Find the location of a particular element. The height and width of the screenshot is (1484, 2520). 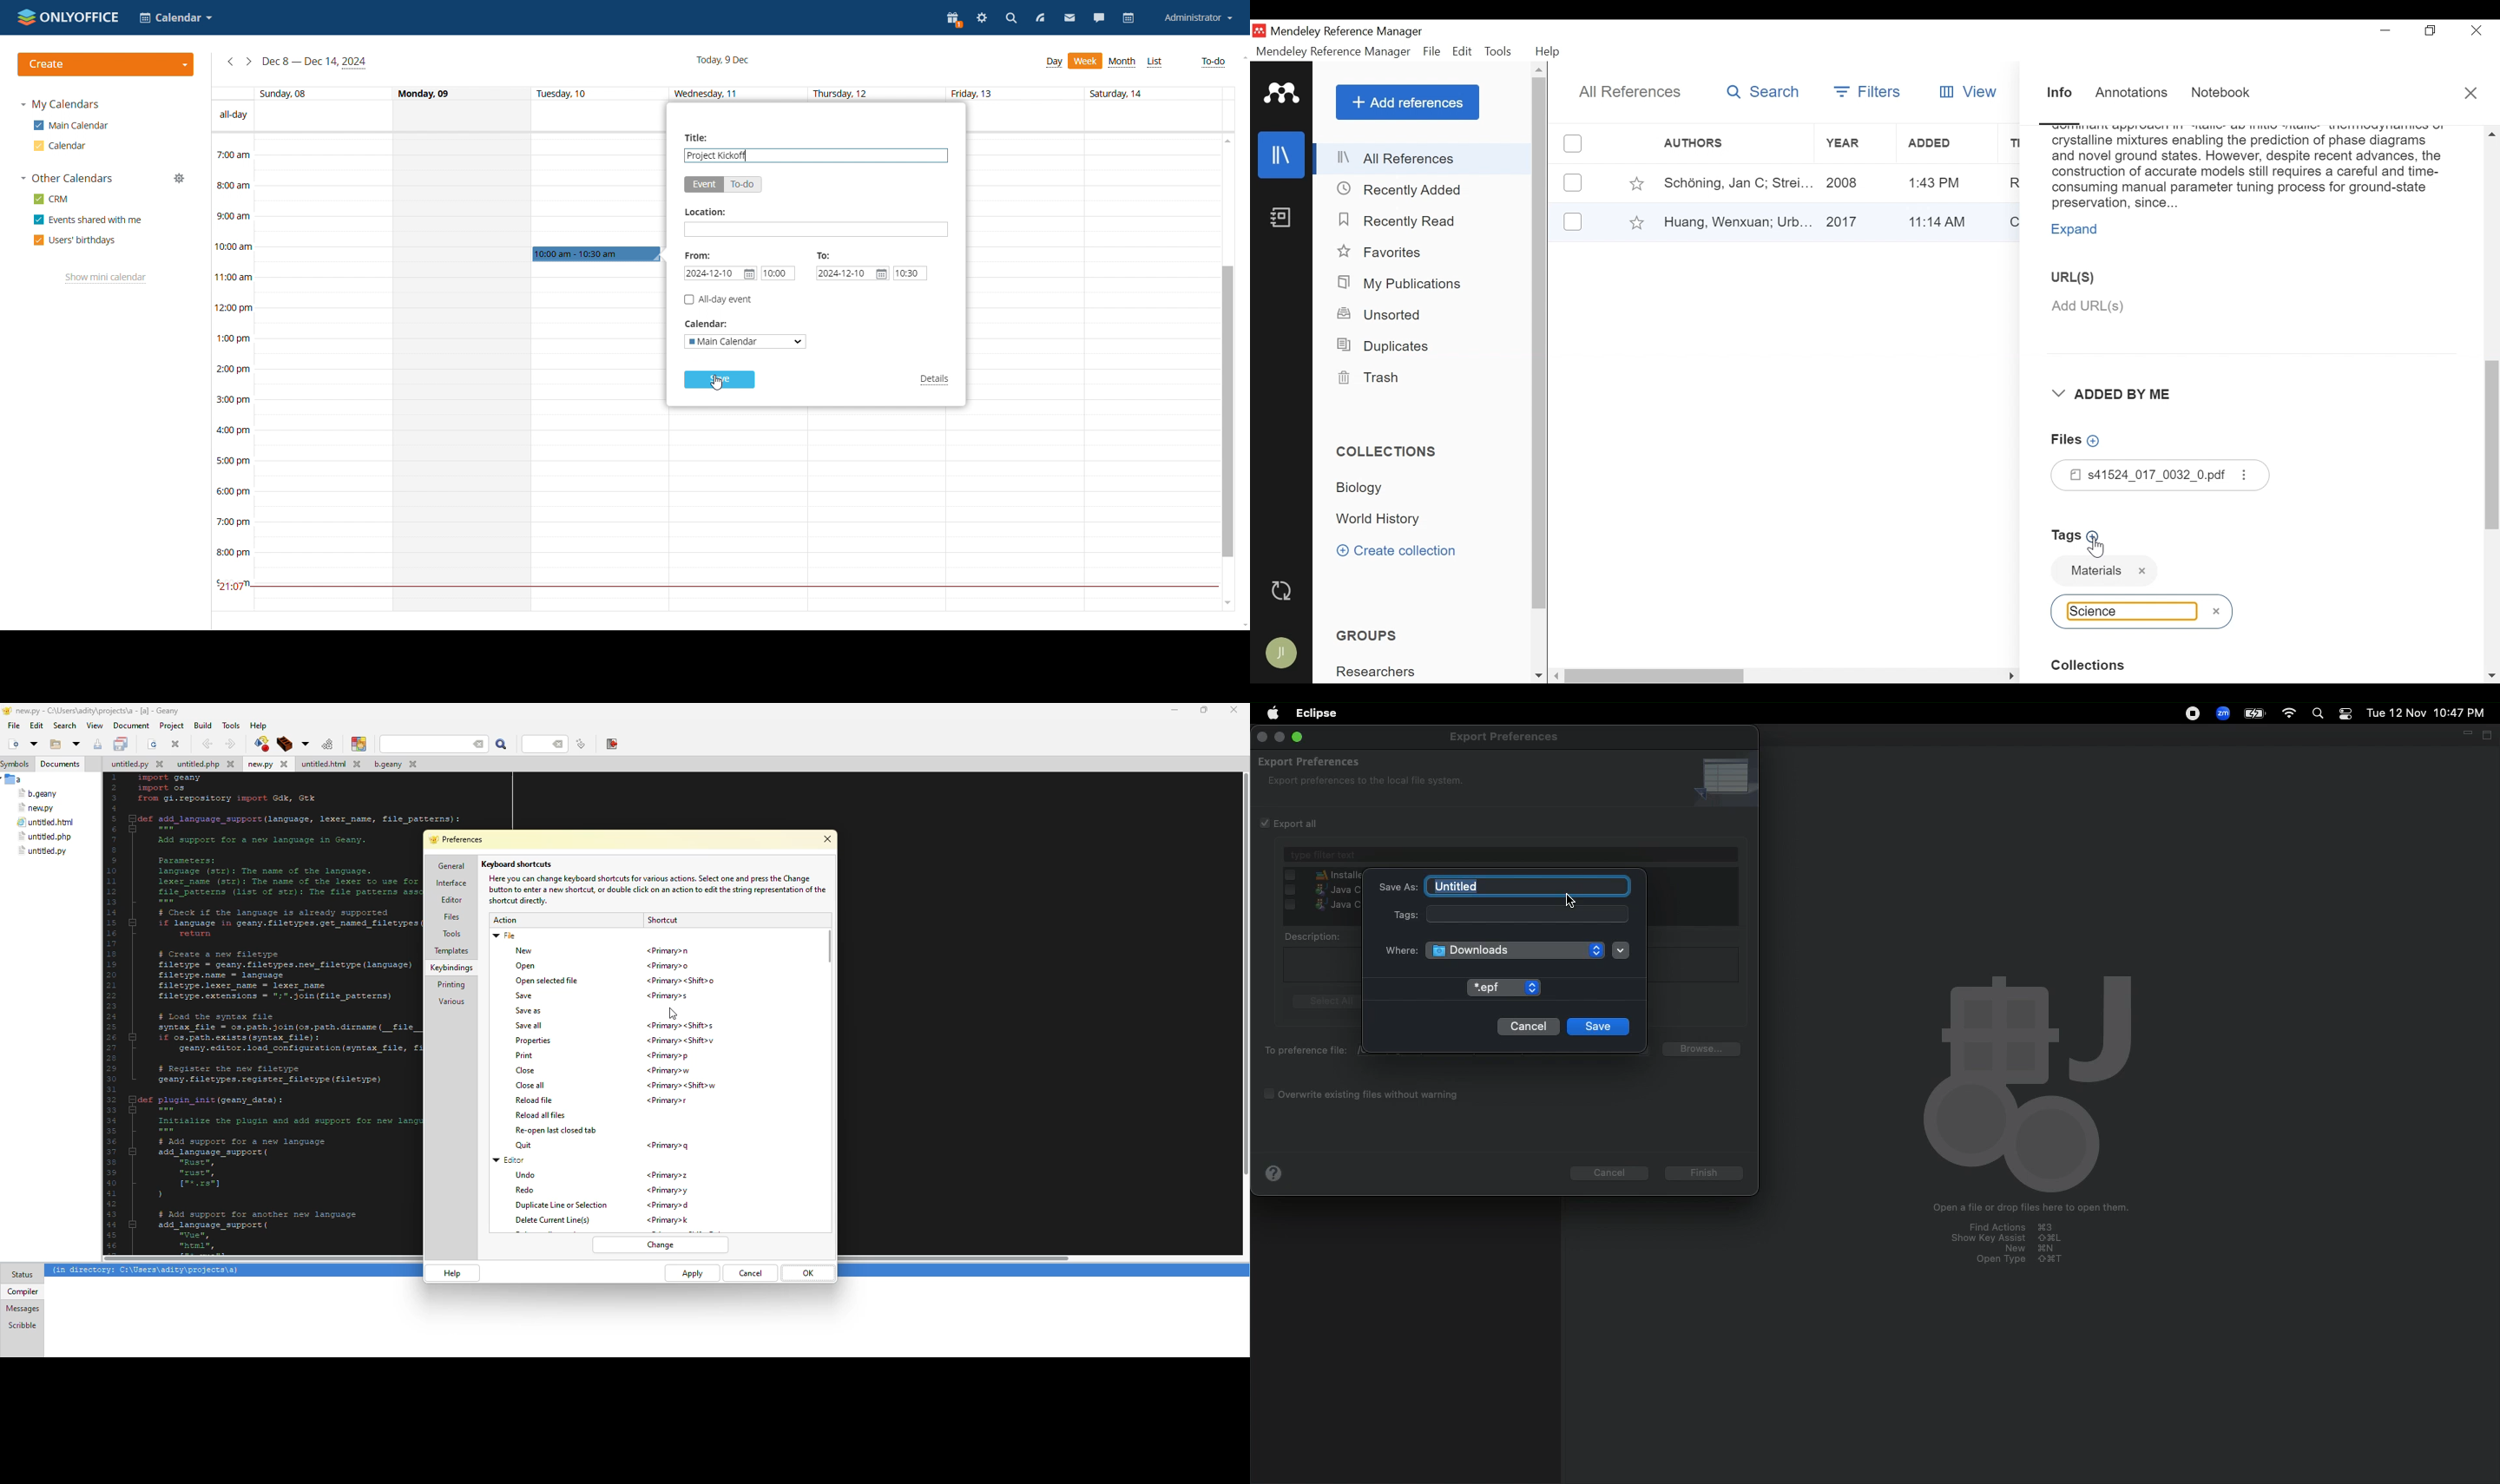

Scroll up is located at coordinates (1540, 69).